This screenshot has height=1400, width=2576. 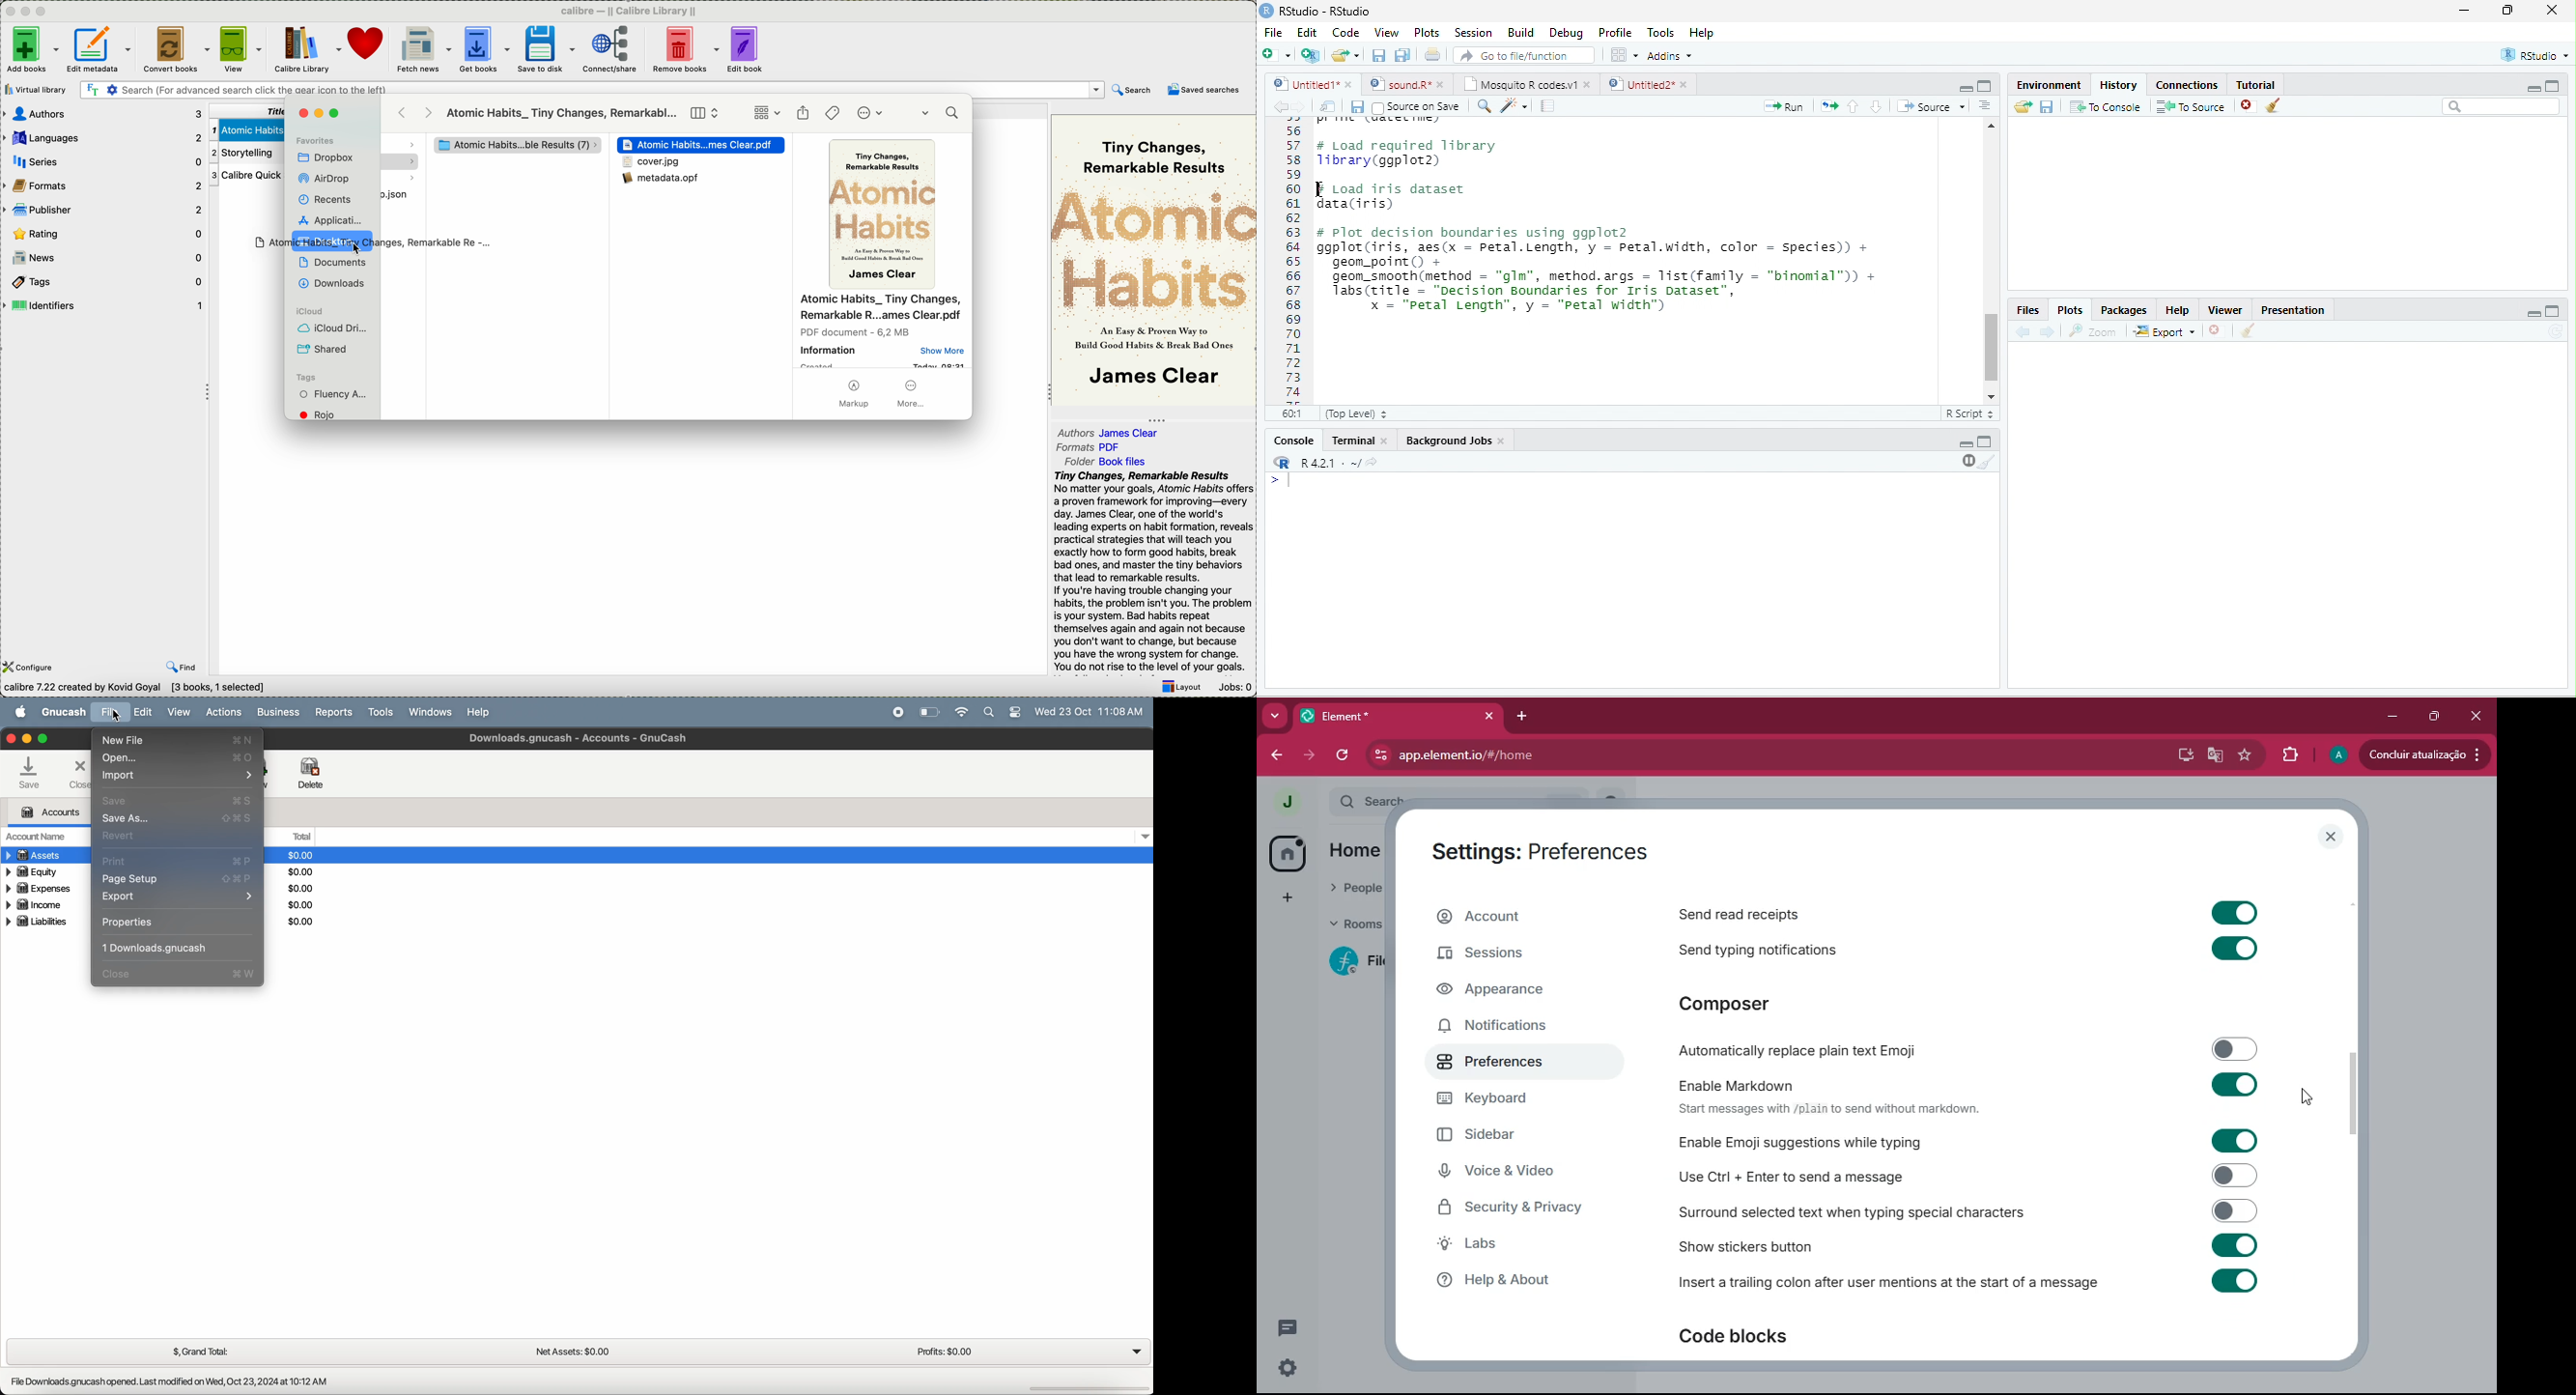 What do you see at coordinates (1378, 55) in the screenshot?
I see `save` at bounding box center [1378, 55].